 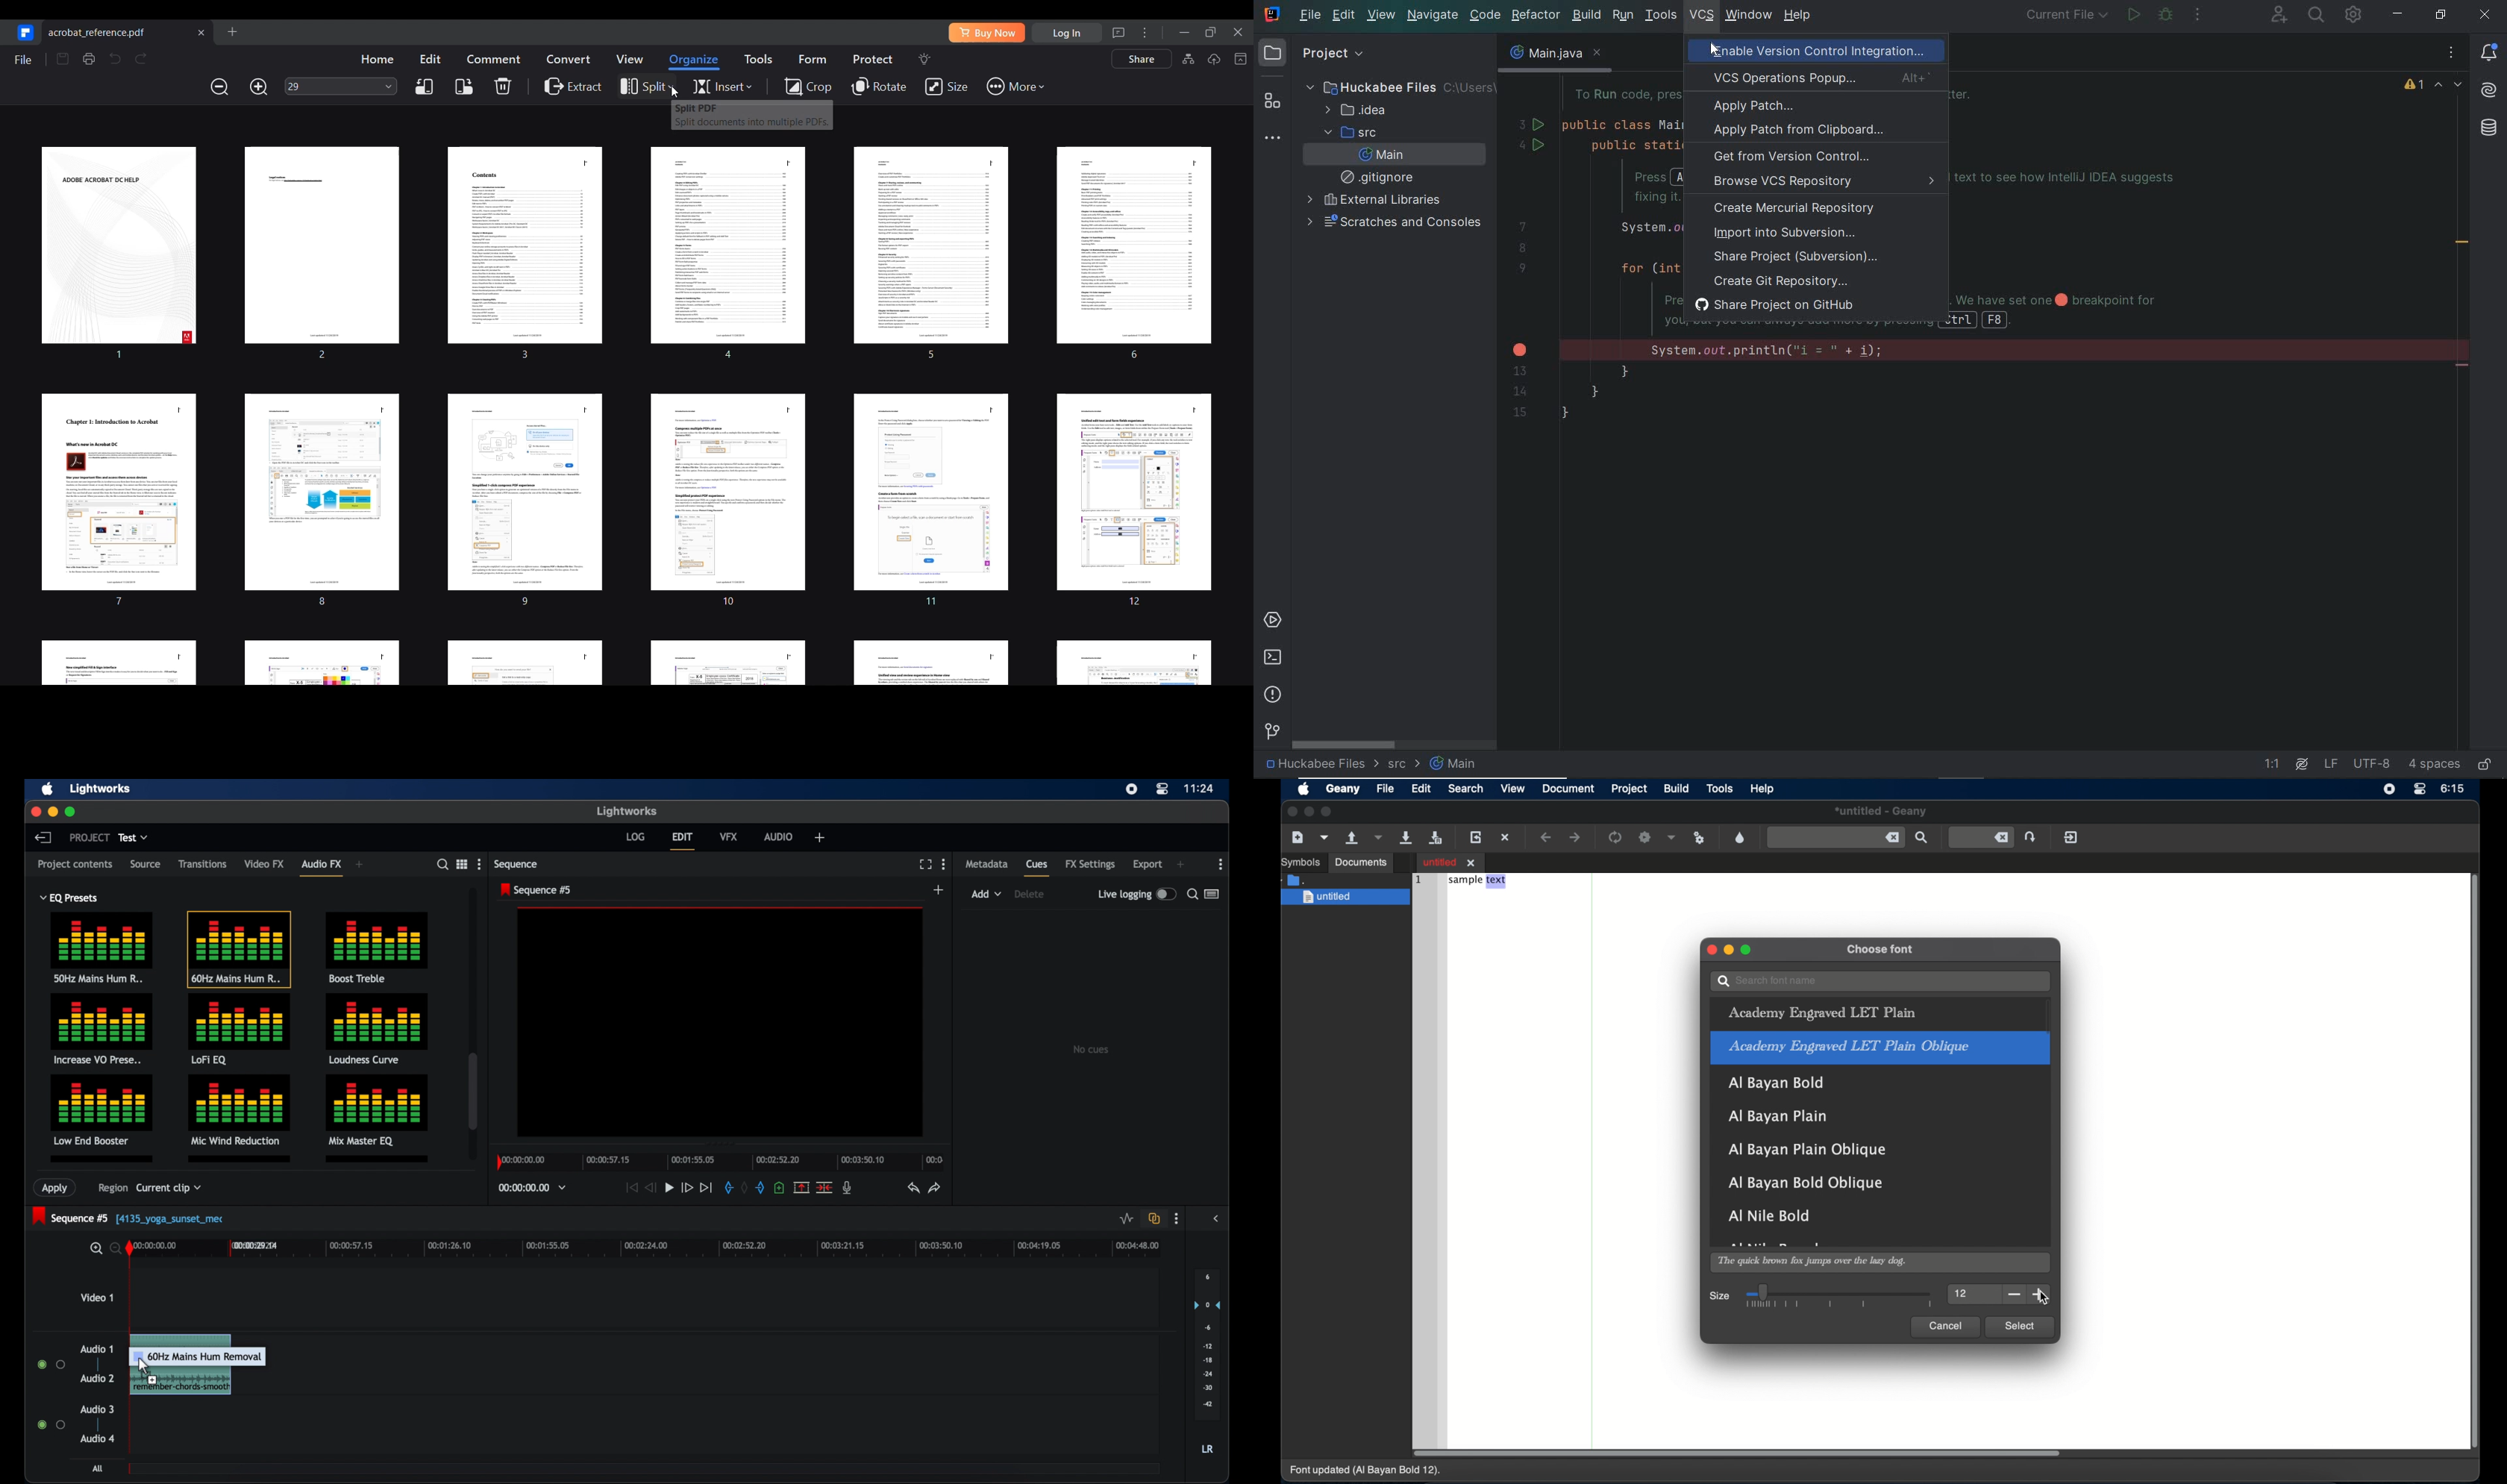 What do you see at coordinates (1212, 894) in the screenshot?
I see `toggle list  or logger view` at bounding box center [1212, 894].